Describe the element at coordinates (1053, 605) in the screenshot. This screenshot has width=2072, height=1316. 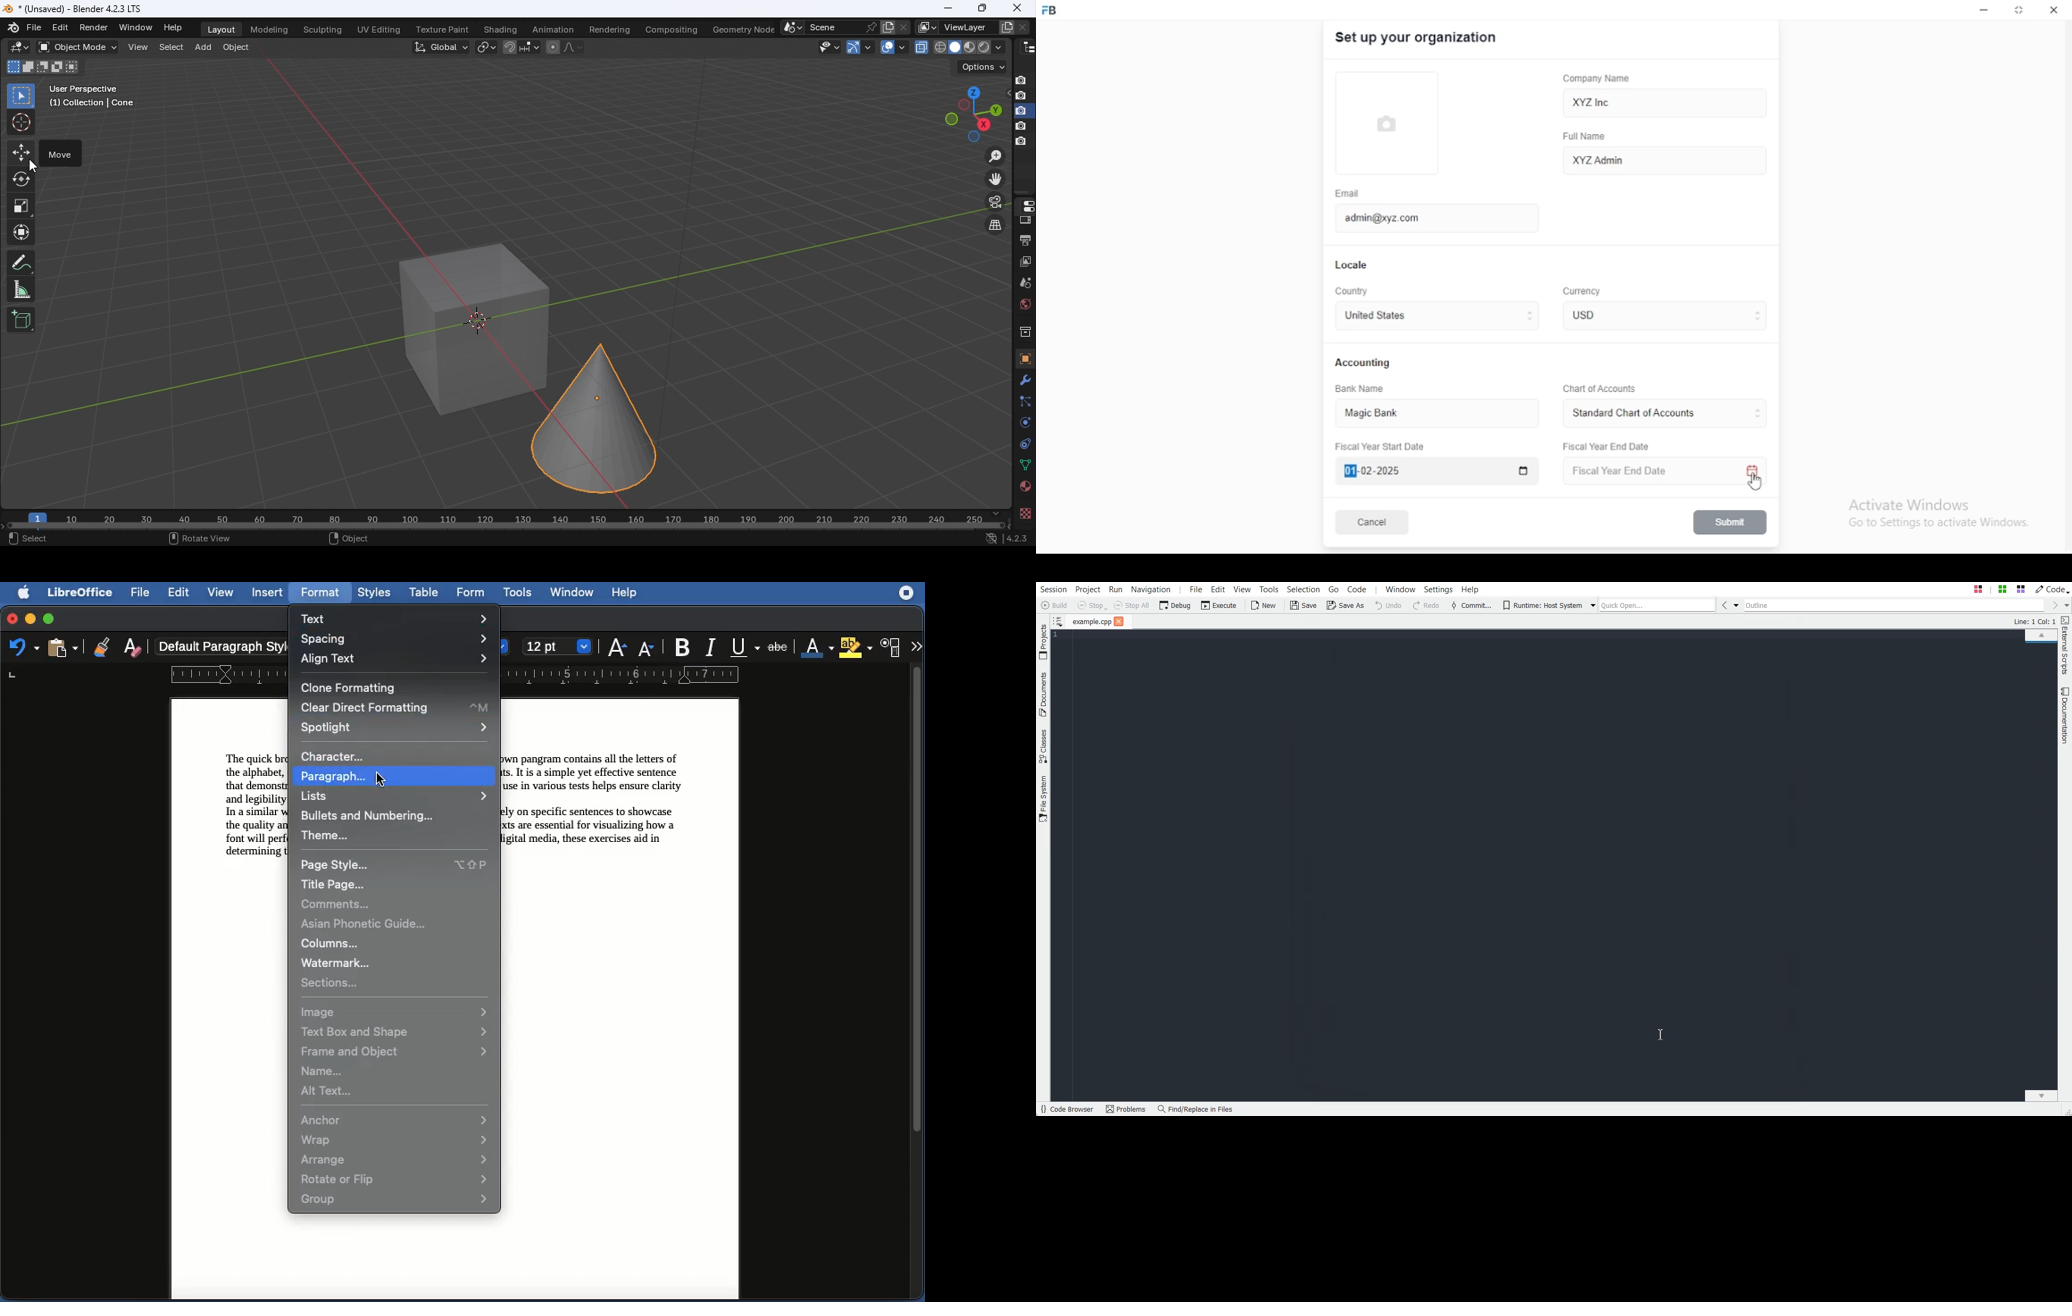
I see `Build` at that location.